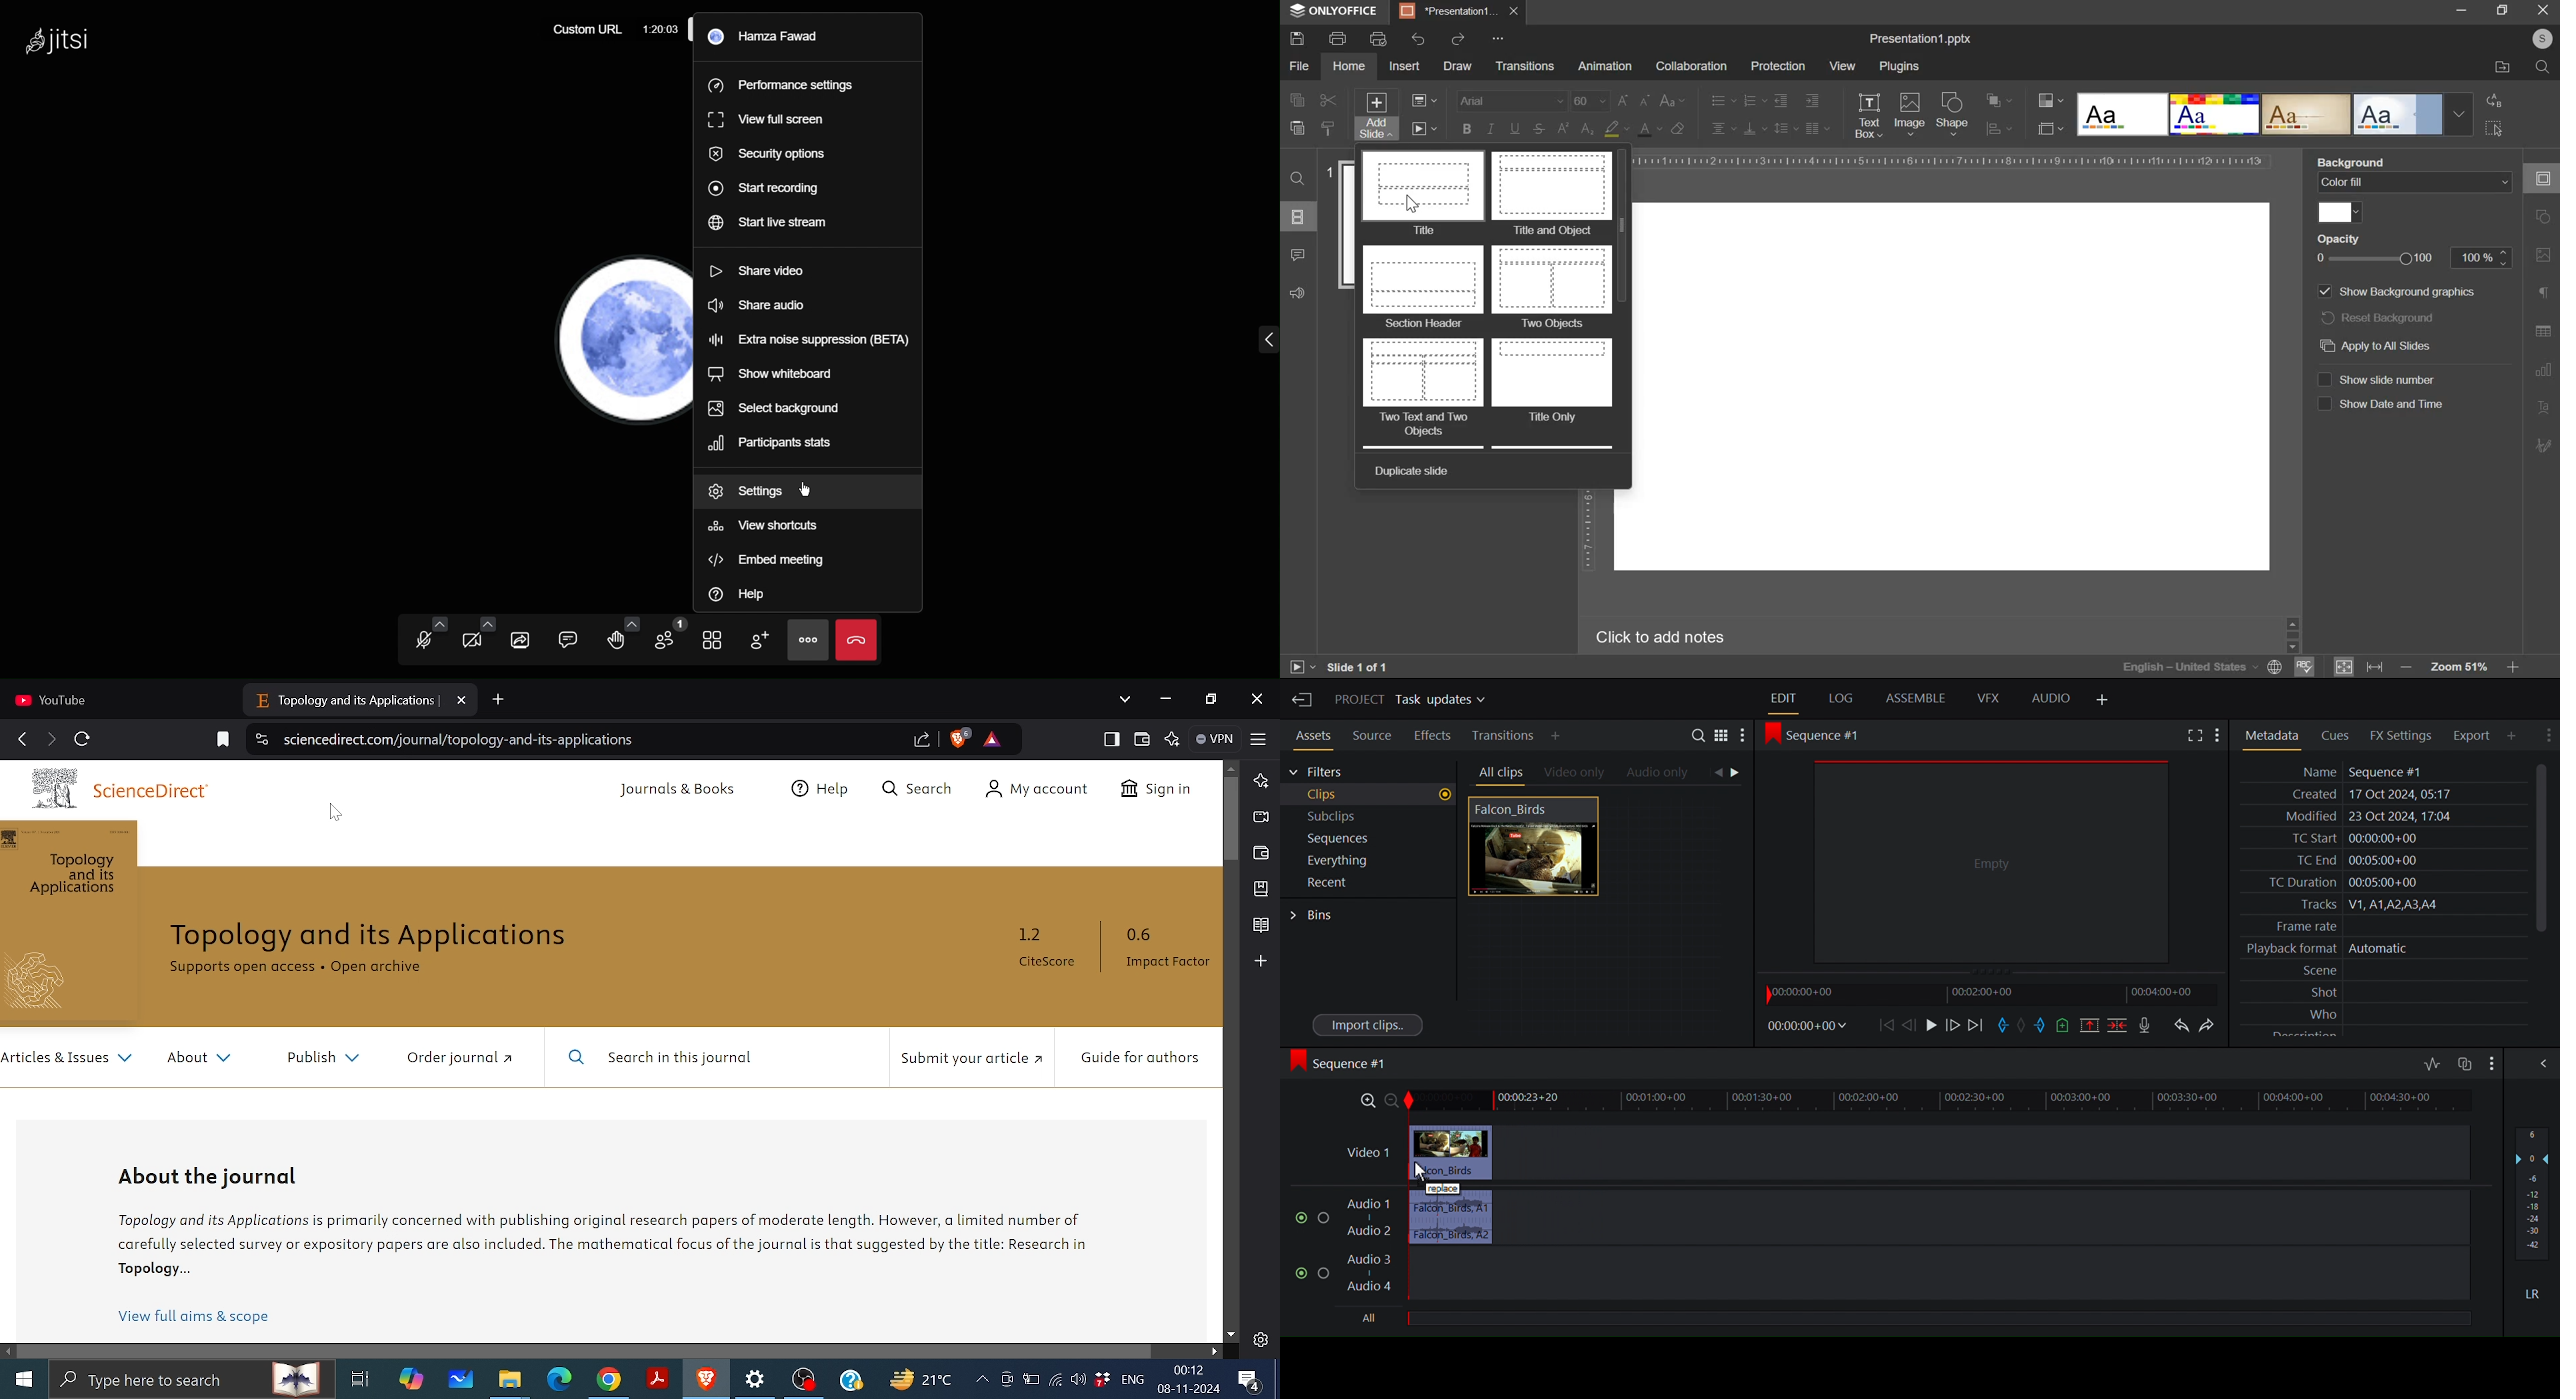 This screenshot has width=2576, height=1400. I want to click on Exit the current project, so click(1301, 699).